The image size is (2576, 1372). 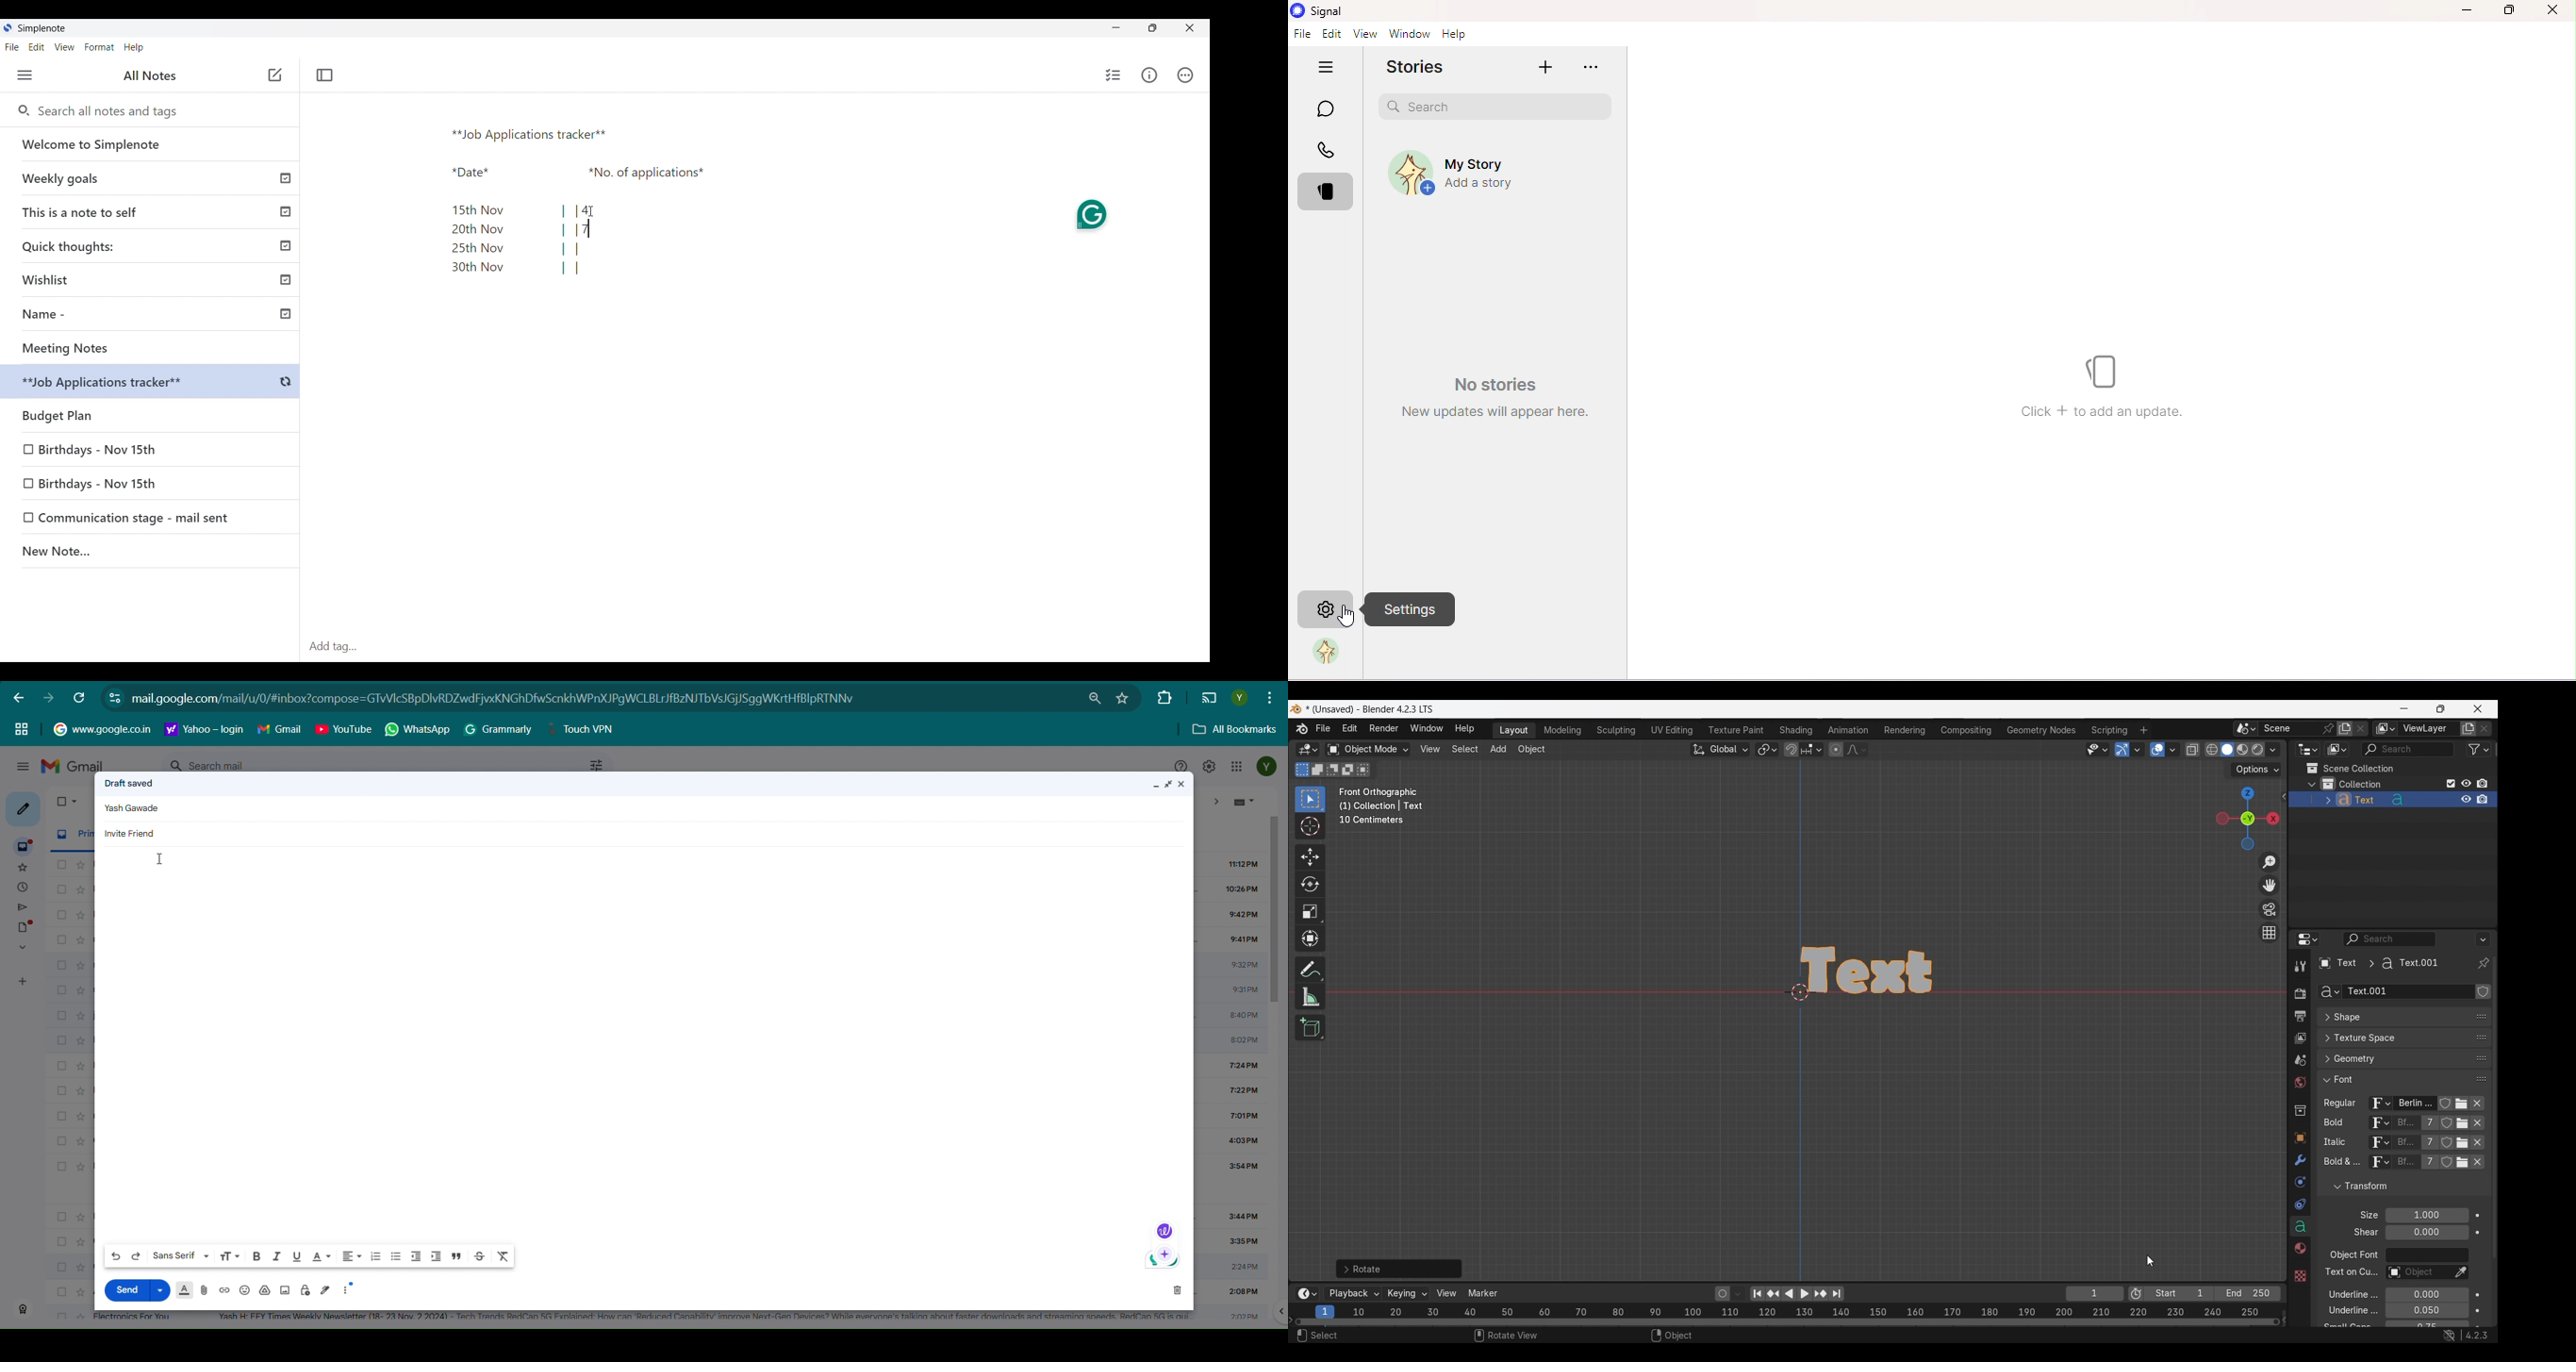 What do you see at coordinates (161, 1290) in the screenshot?
I see `More send option` at bounding box center [161, 1290].